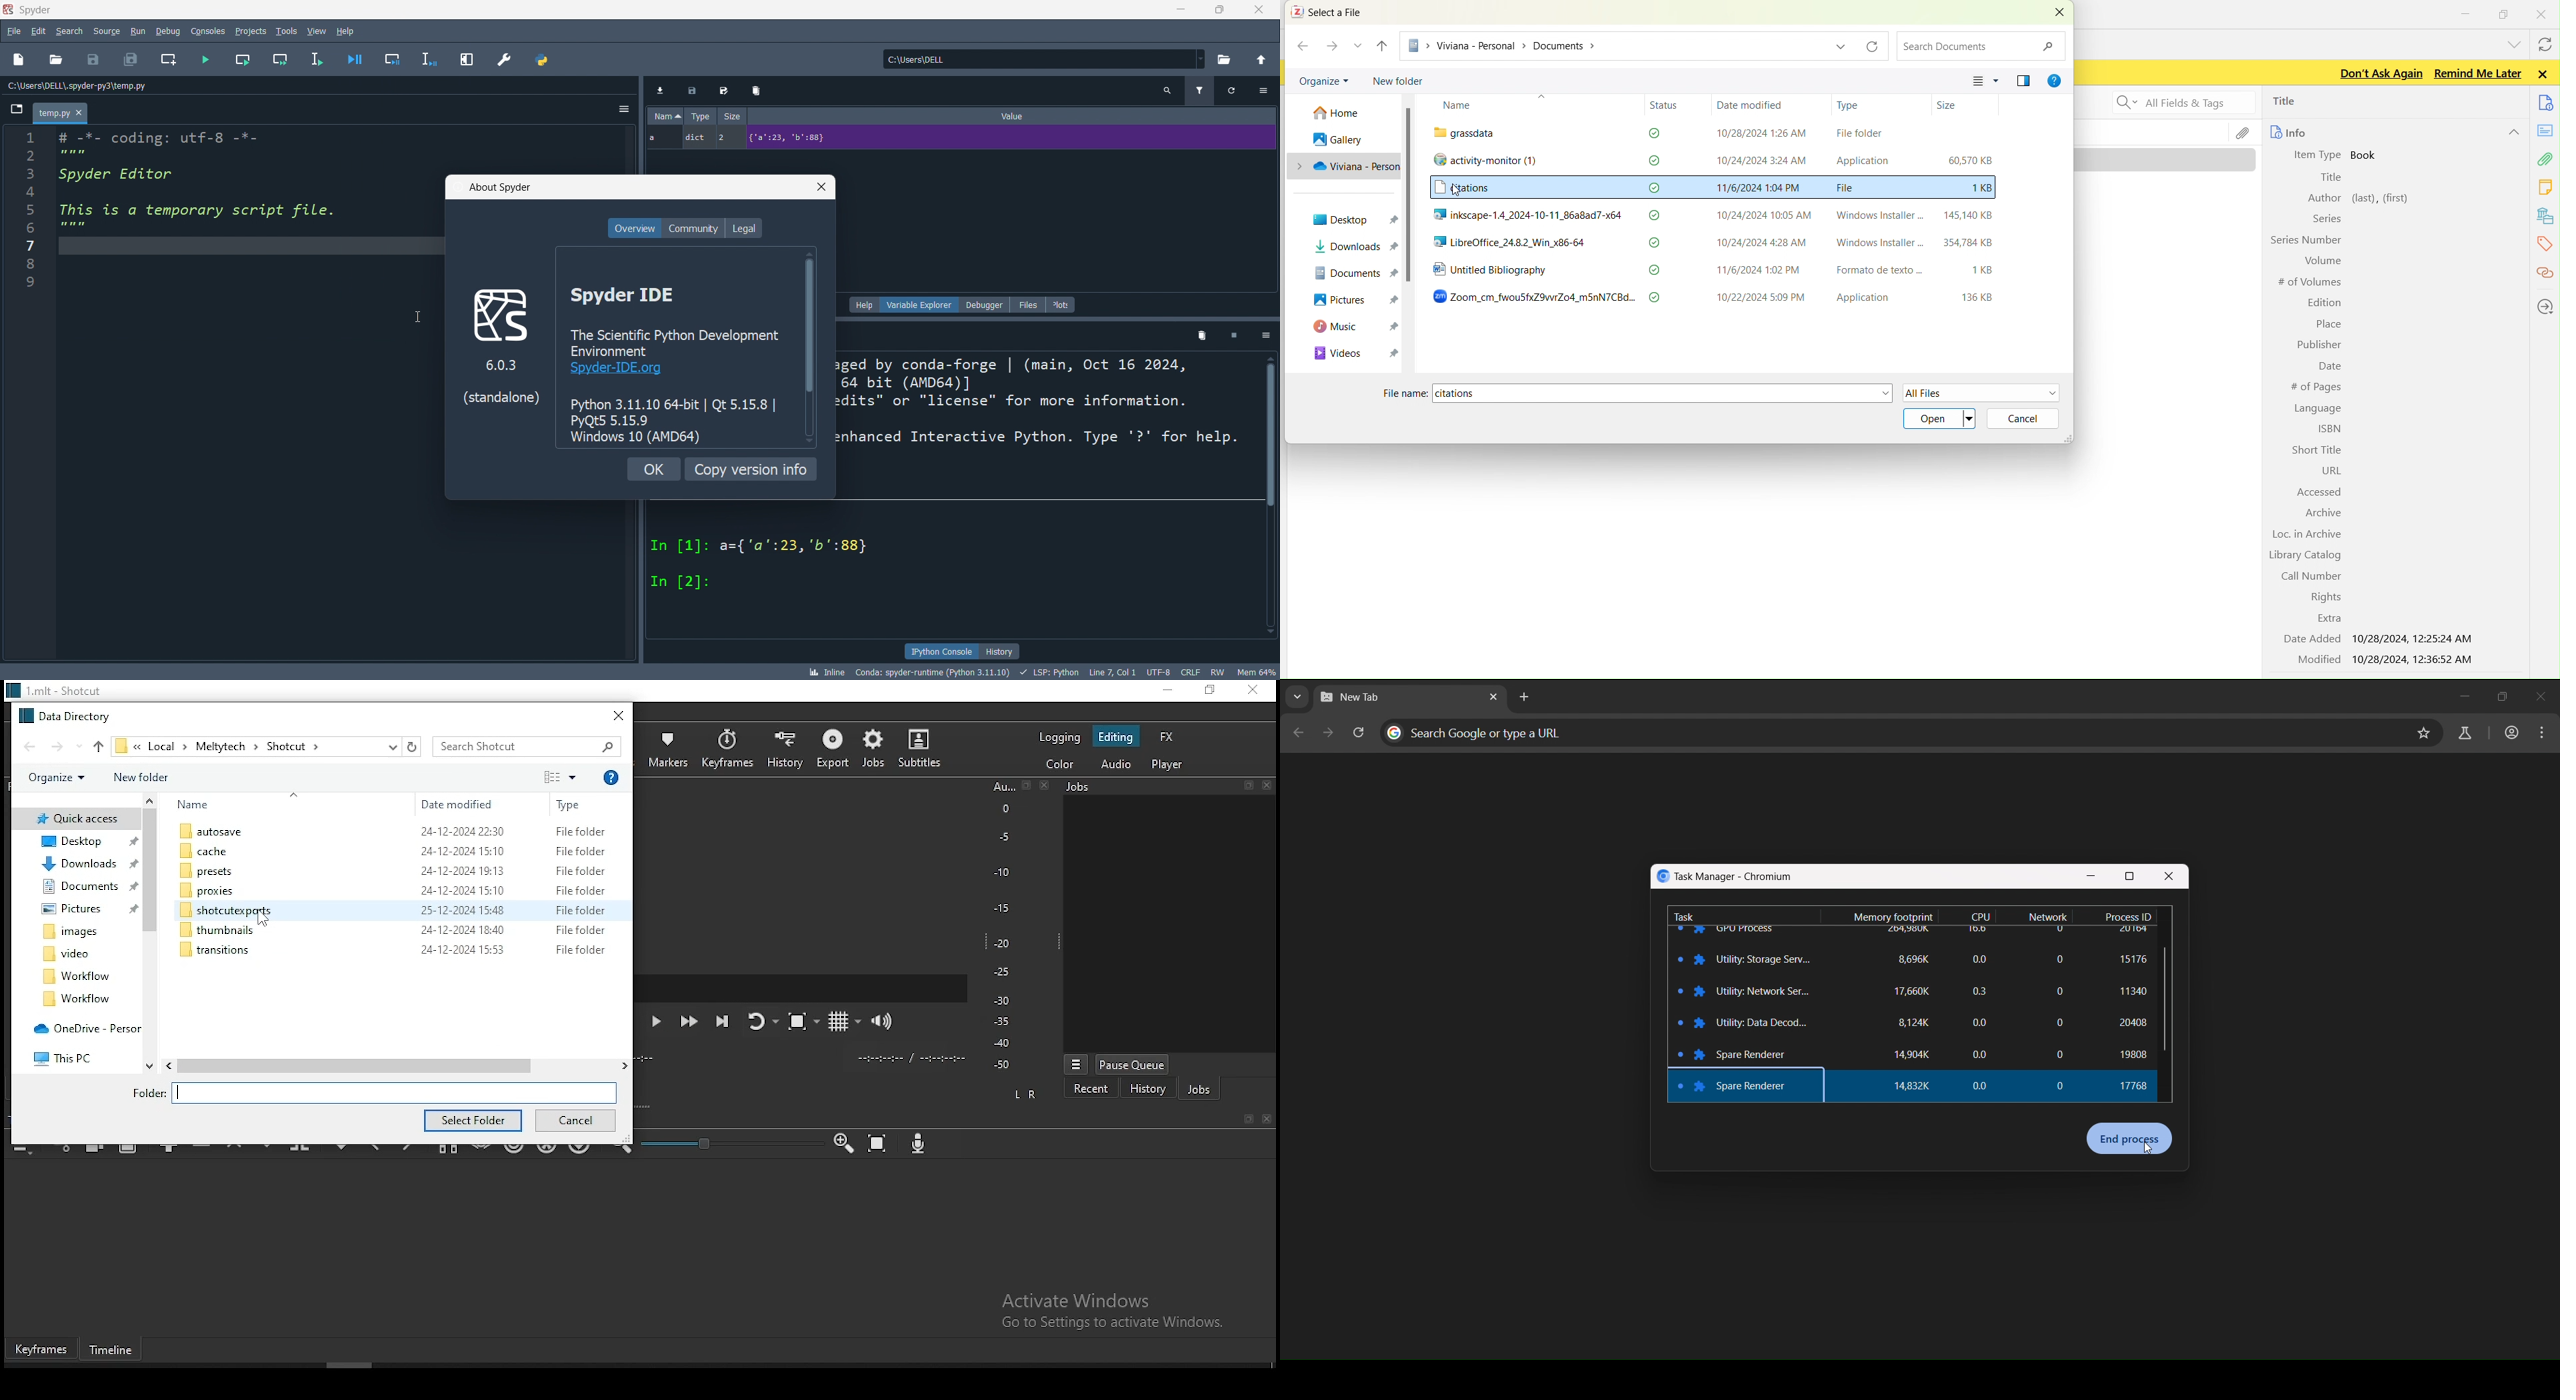 The width and height of the screenshot is (2576, 1400). Describe the element at coordinates (2515, 44) in the screenshot. I see `list all tabs` at that location.